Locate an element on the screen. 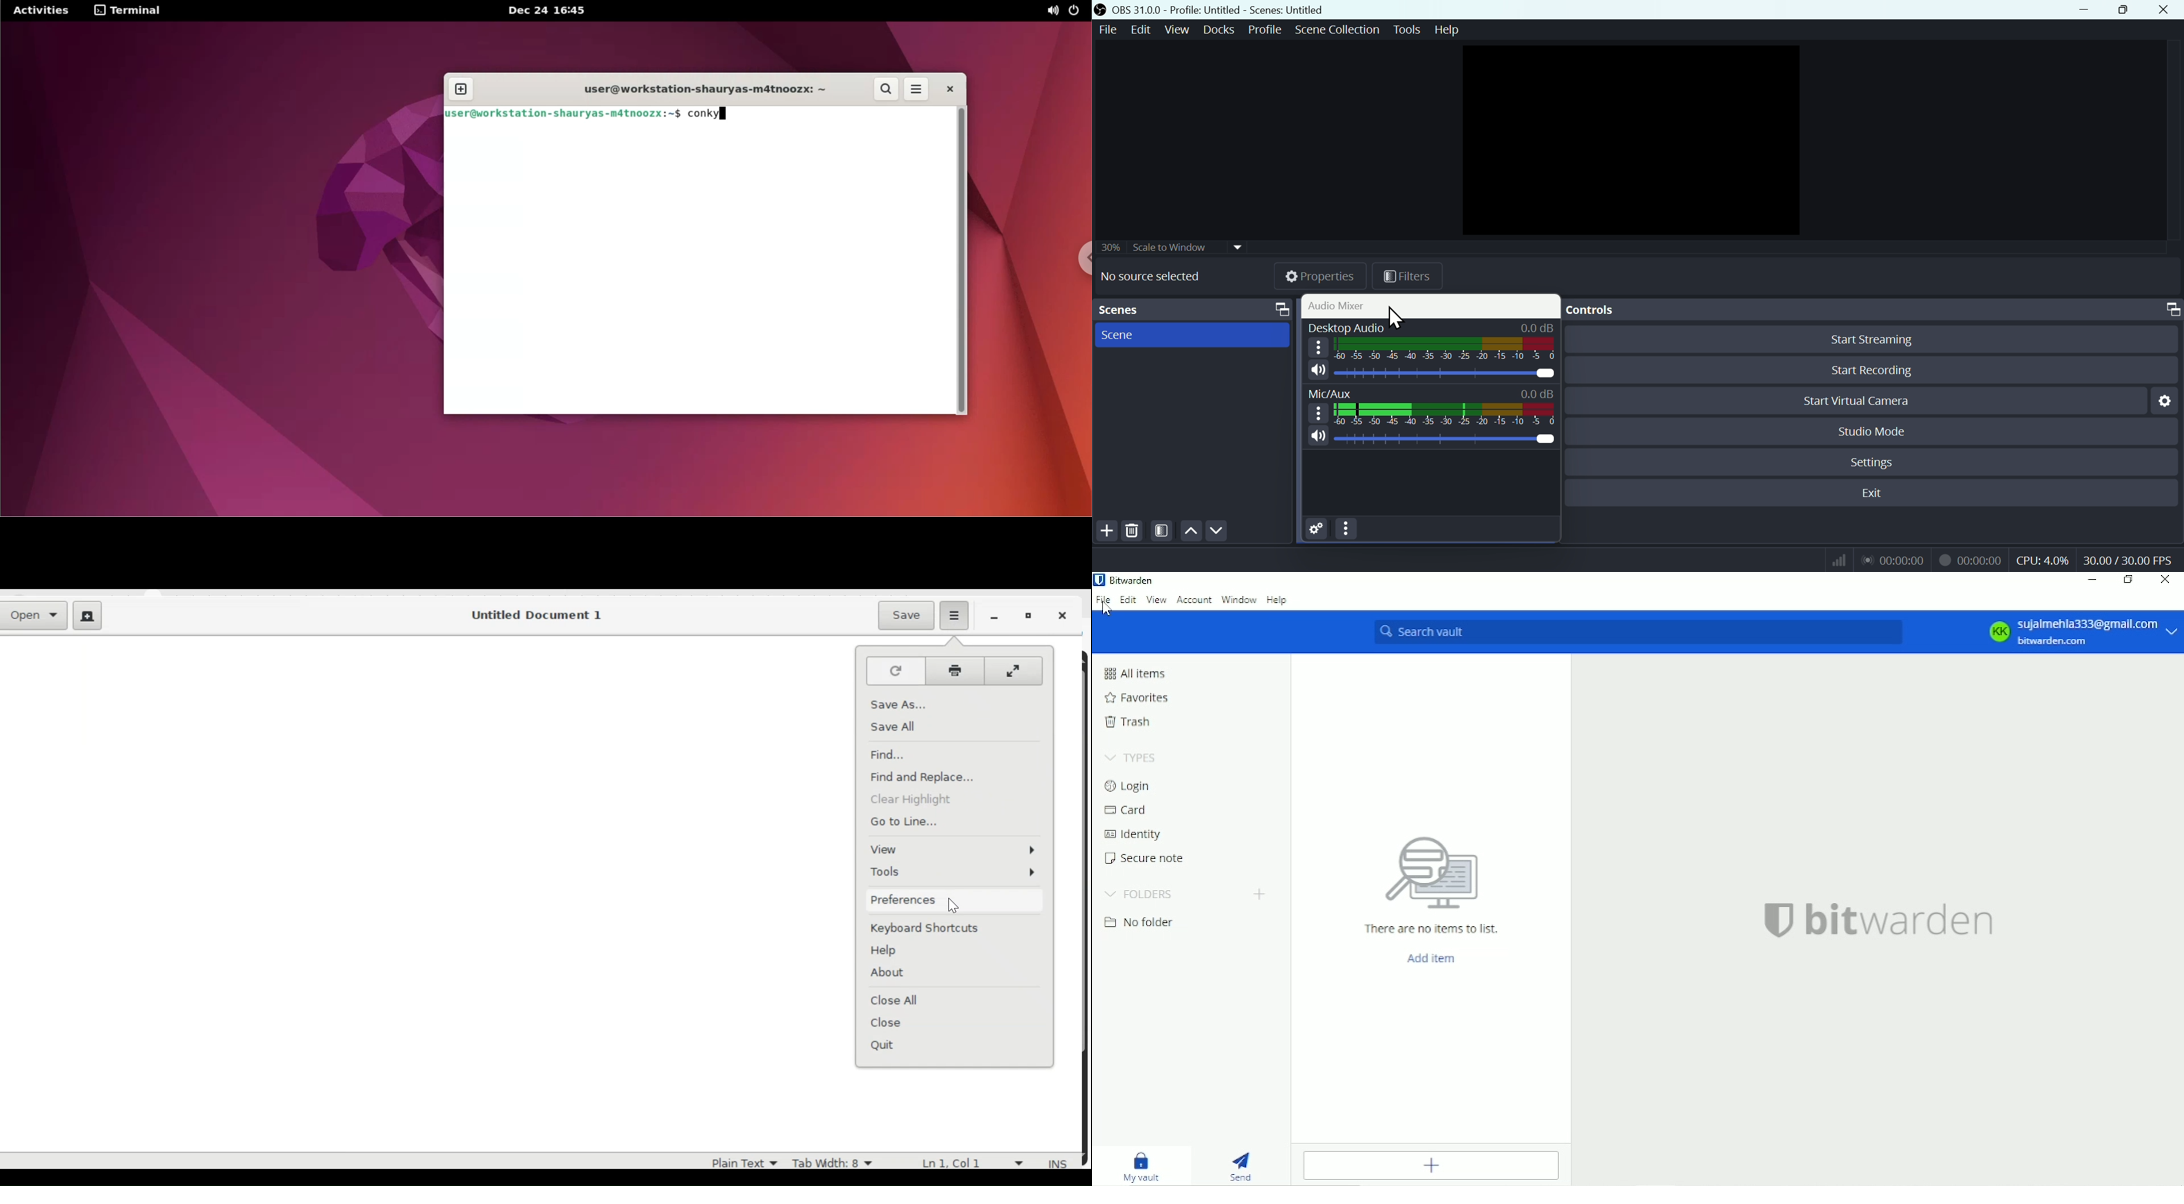  View is located at coordinates (1176, 28).